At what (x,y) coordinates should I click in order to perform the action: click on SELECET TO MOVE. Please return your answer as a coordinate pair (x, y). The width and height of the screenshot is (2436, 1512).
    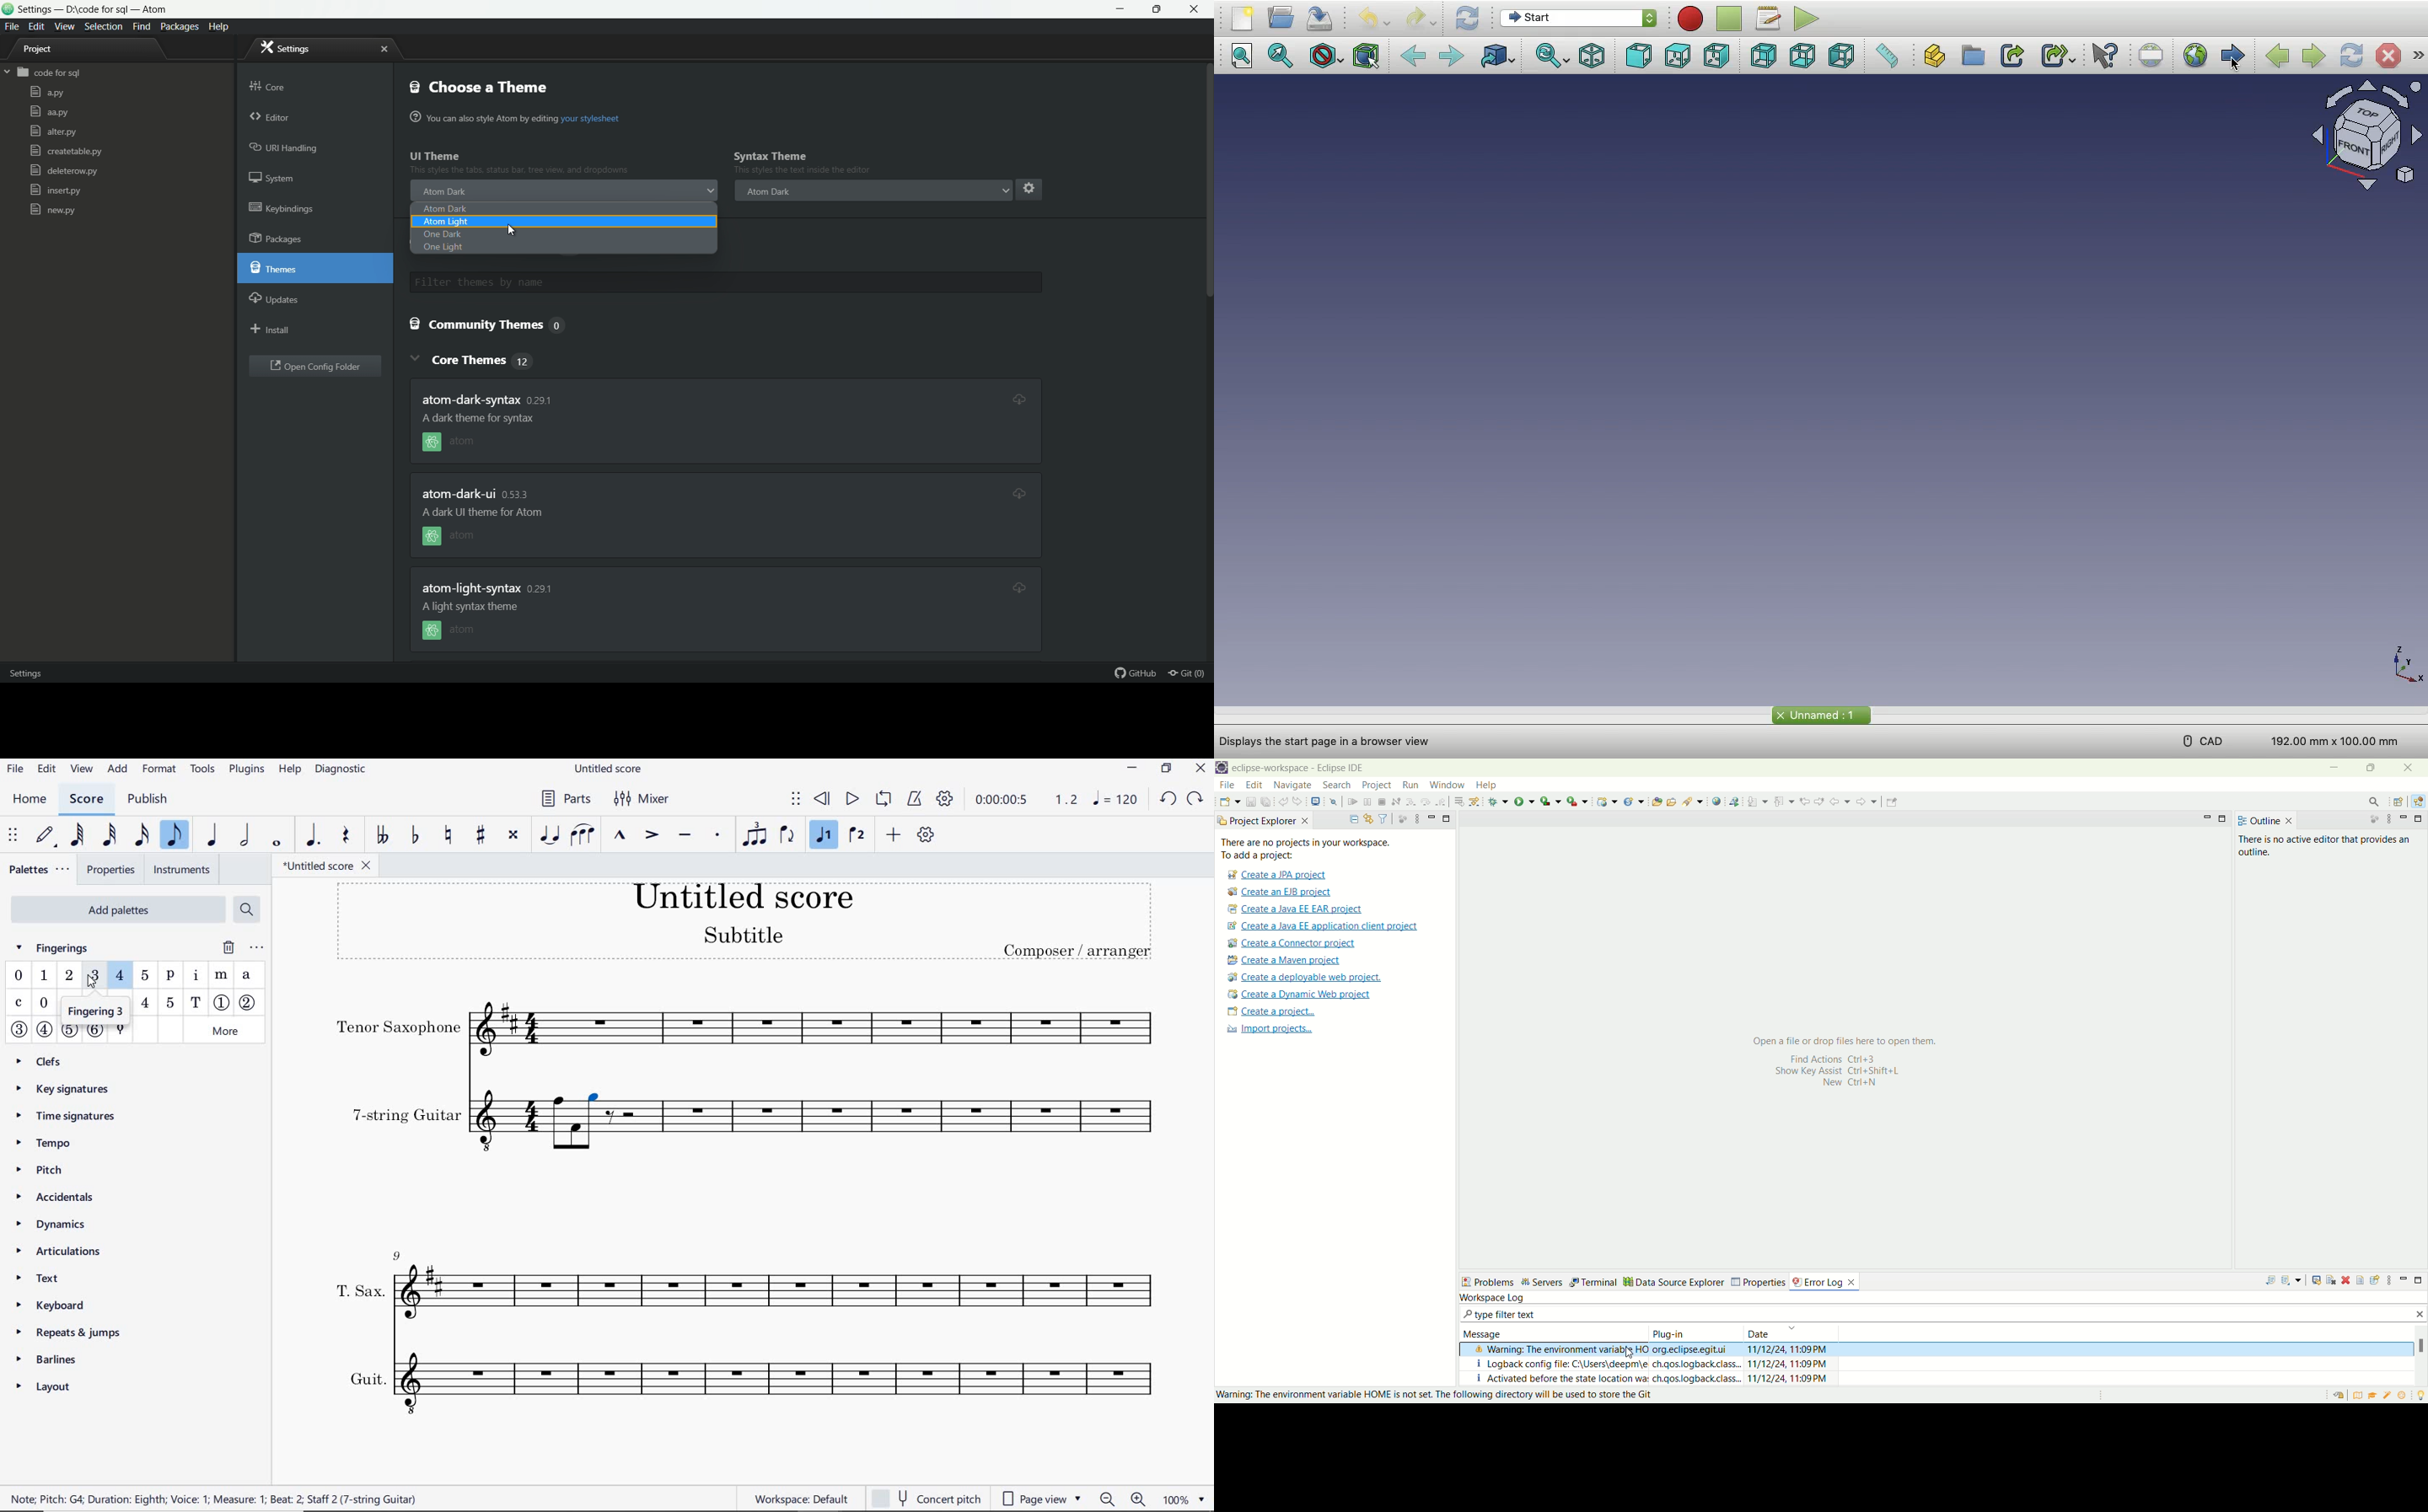
    Looking at the image, I should click on (14, 836).